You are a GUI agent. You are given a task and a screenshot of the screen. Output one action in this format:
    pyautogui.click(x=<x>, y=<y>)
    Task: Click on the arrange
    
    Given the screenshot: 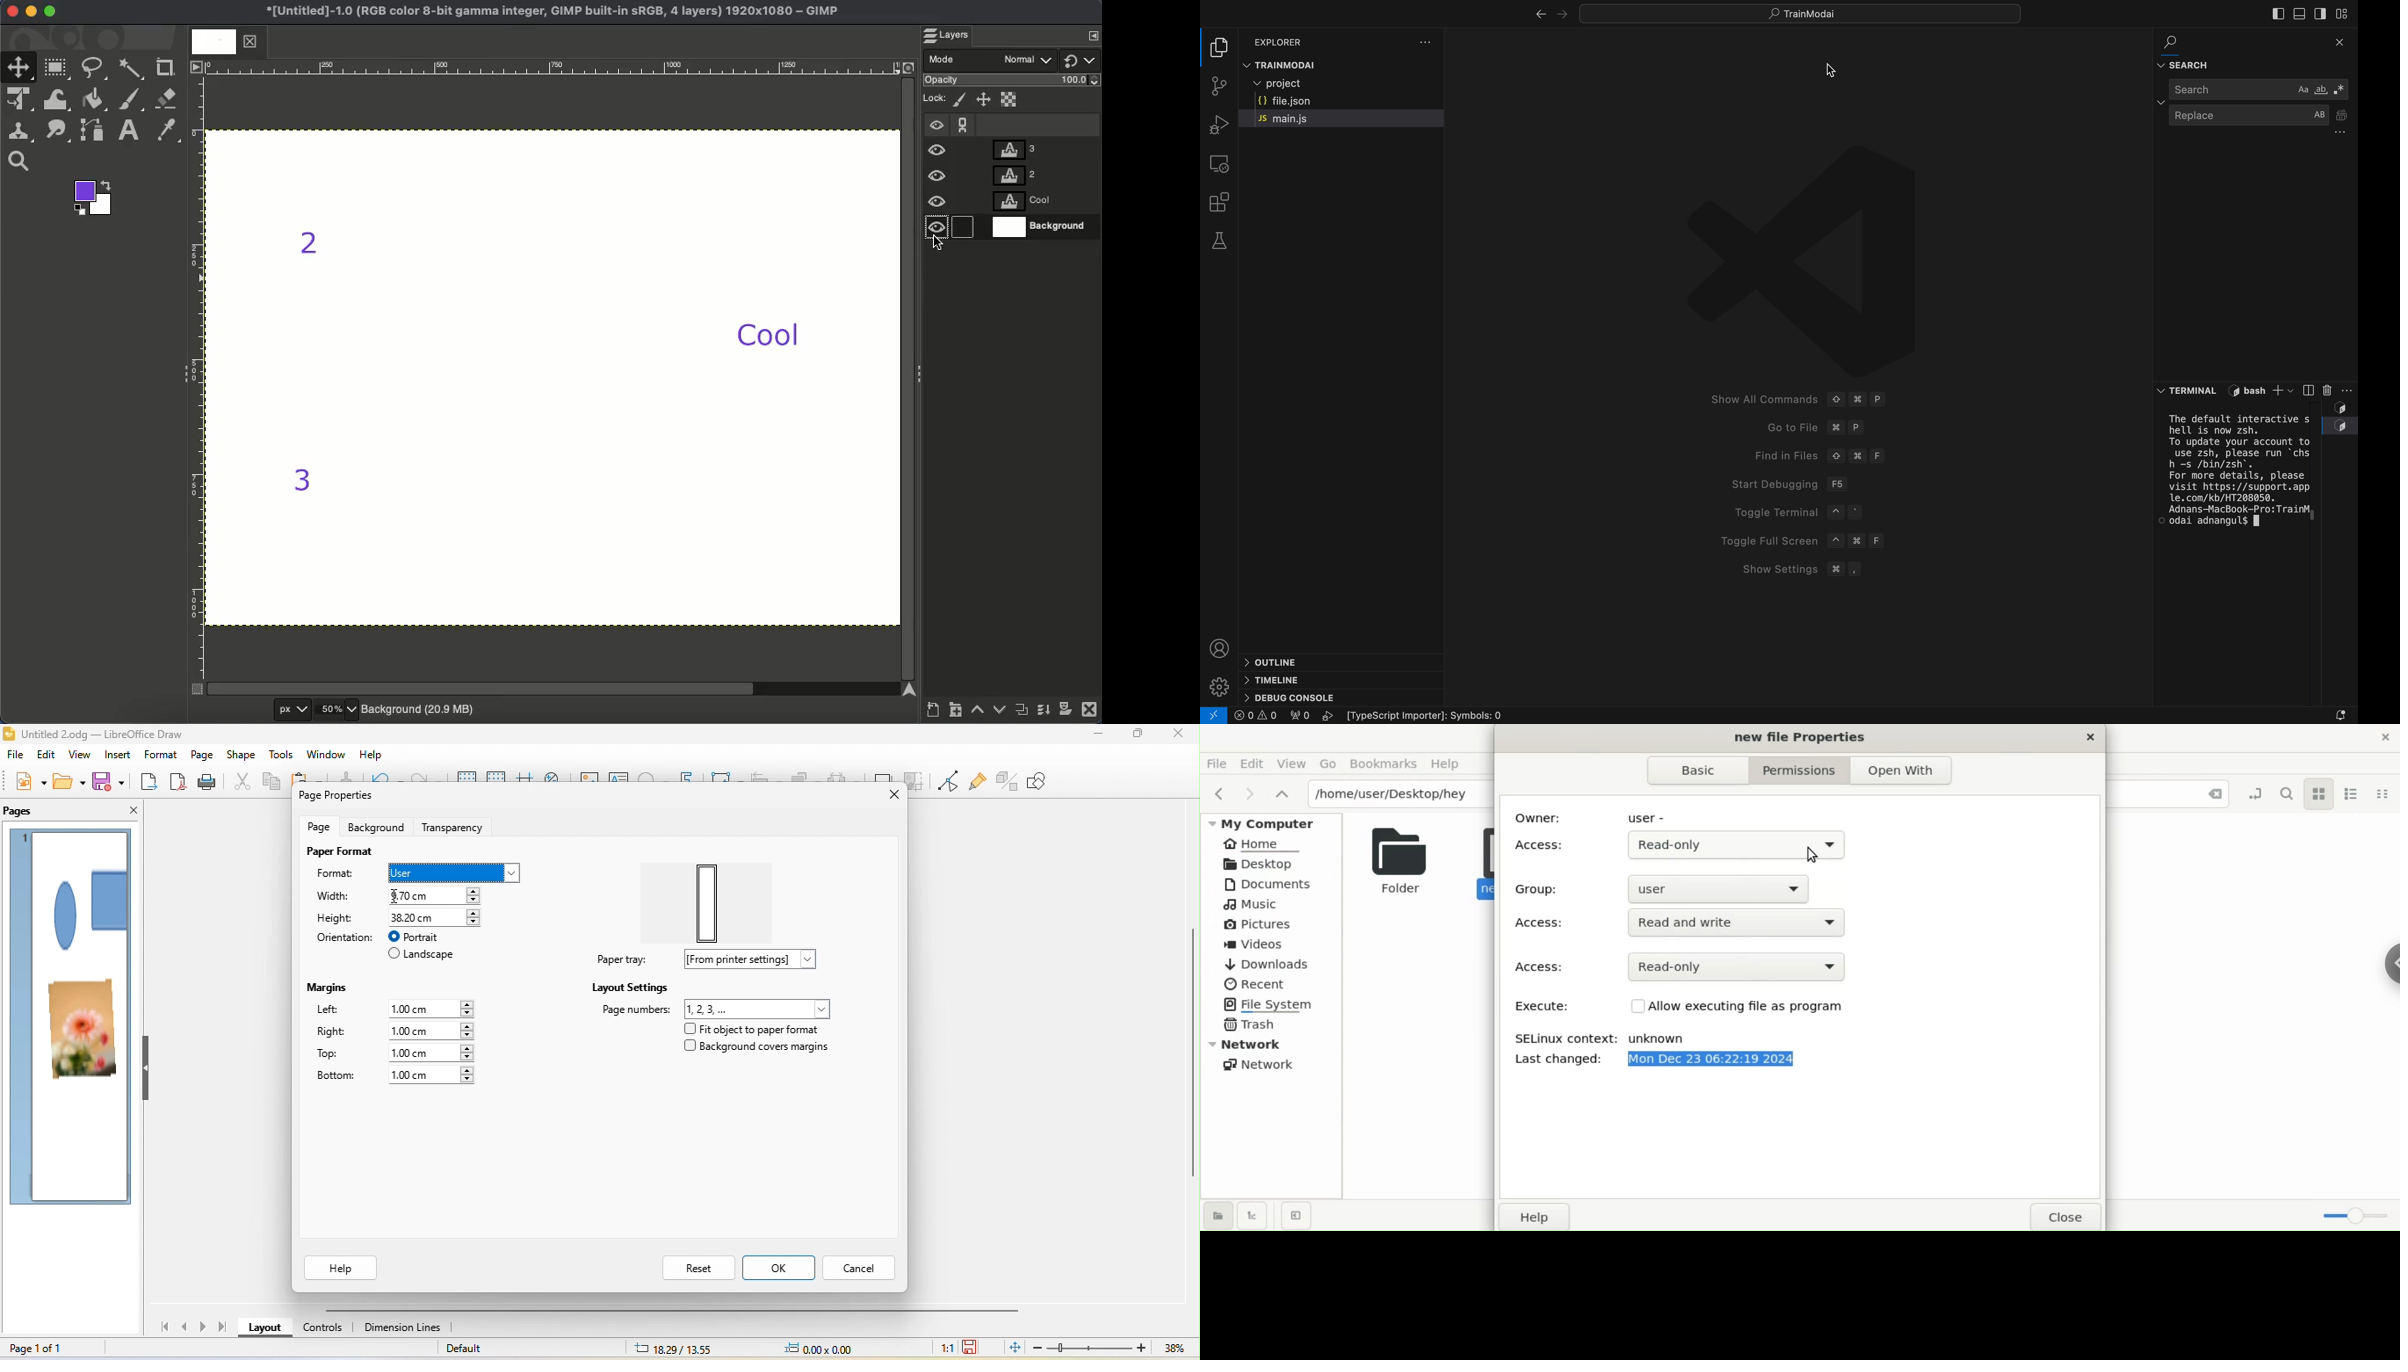 What is the action you would take?
    pyautogui.click(x=809, y=774)
    